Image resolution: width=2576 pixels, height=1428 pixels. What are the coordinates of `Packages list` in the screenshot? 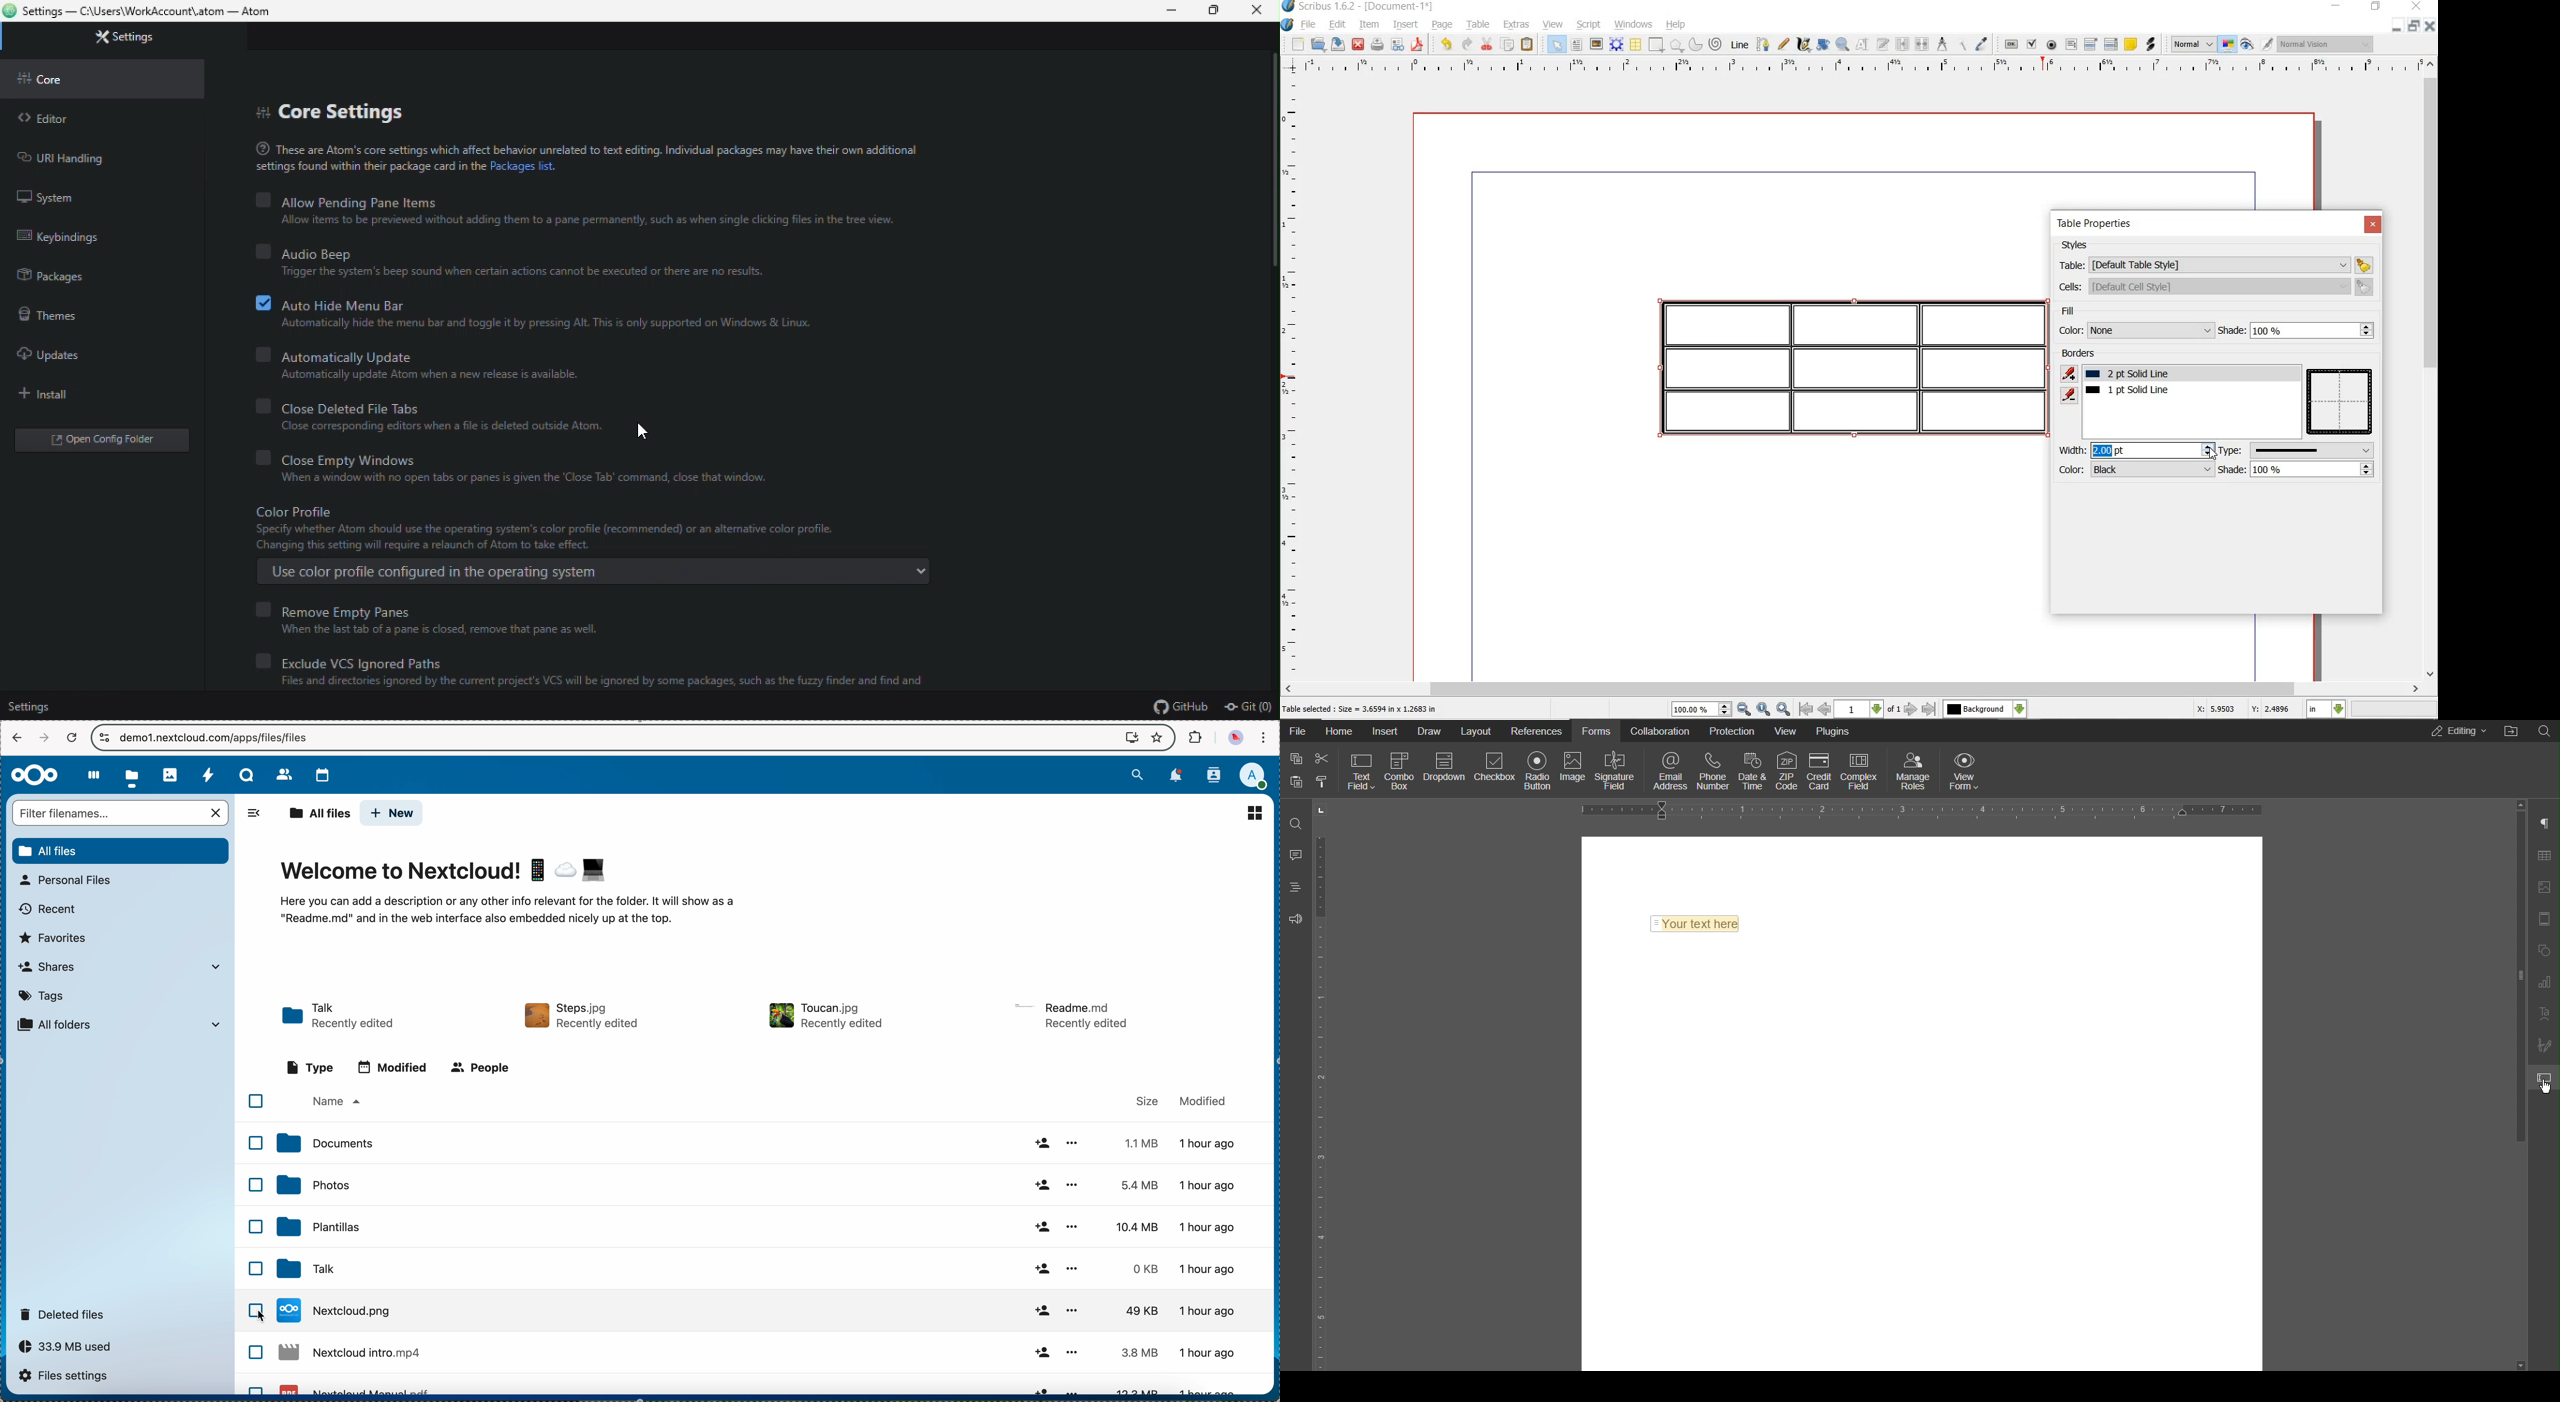 It's located at (528, 167).